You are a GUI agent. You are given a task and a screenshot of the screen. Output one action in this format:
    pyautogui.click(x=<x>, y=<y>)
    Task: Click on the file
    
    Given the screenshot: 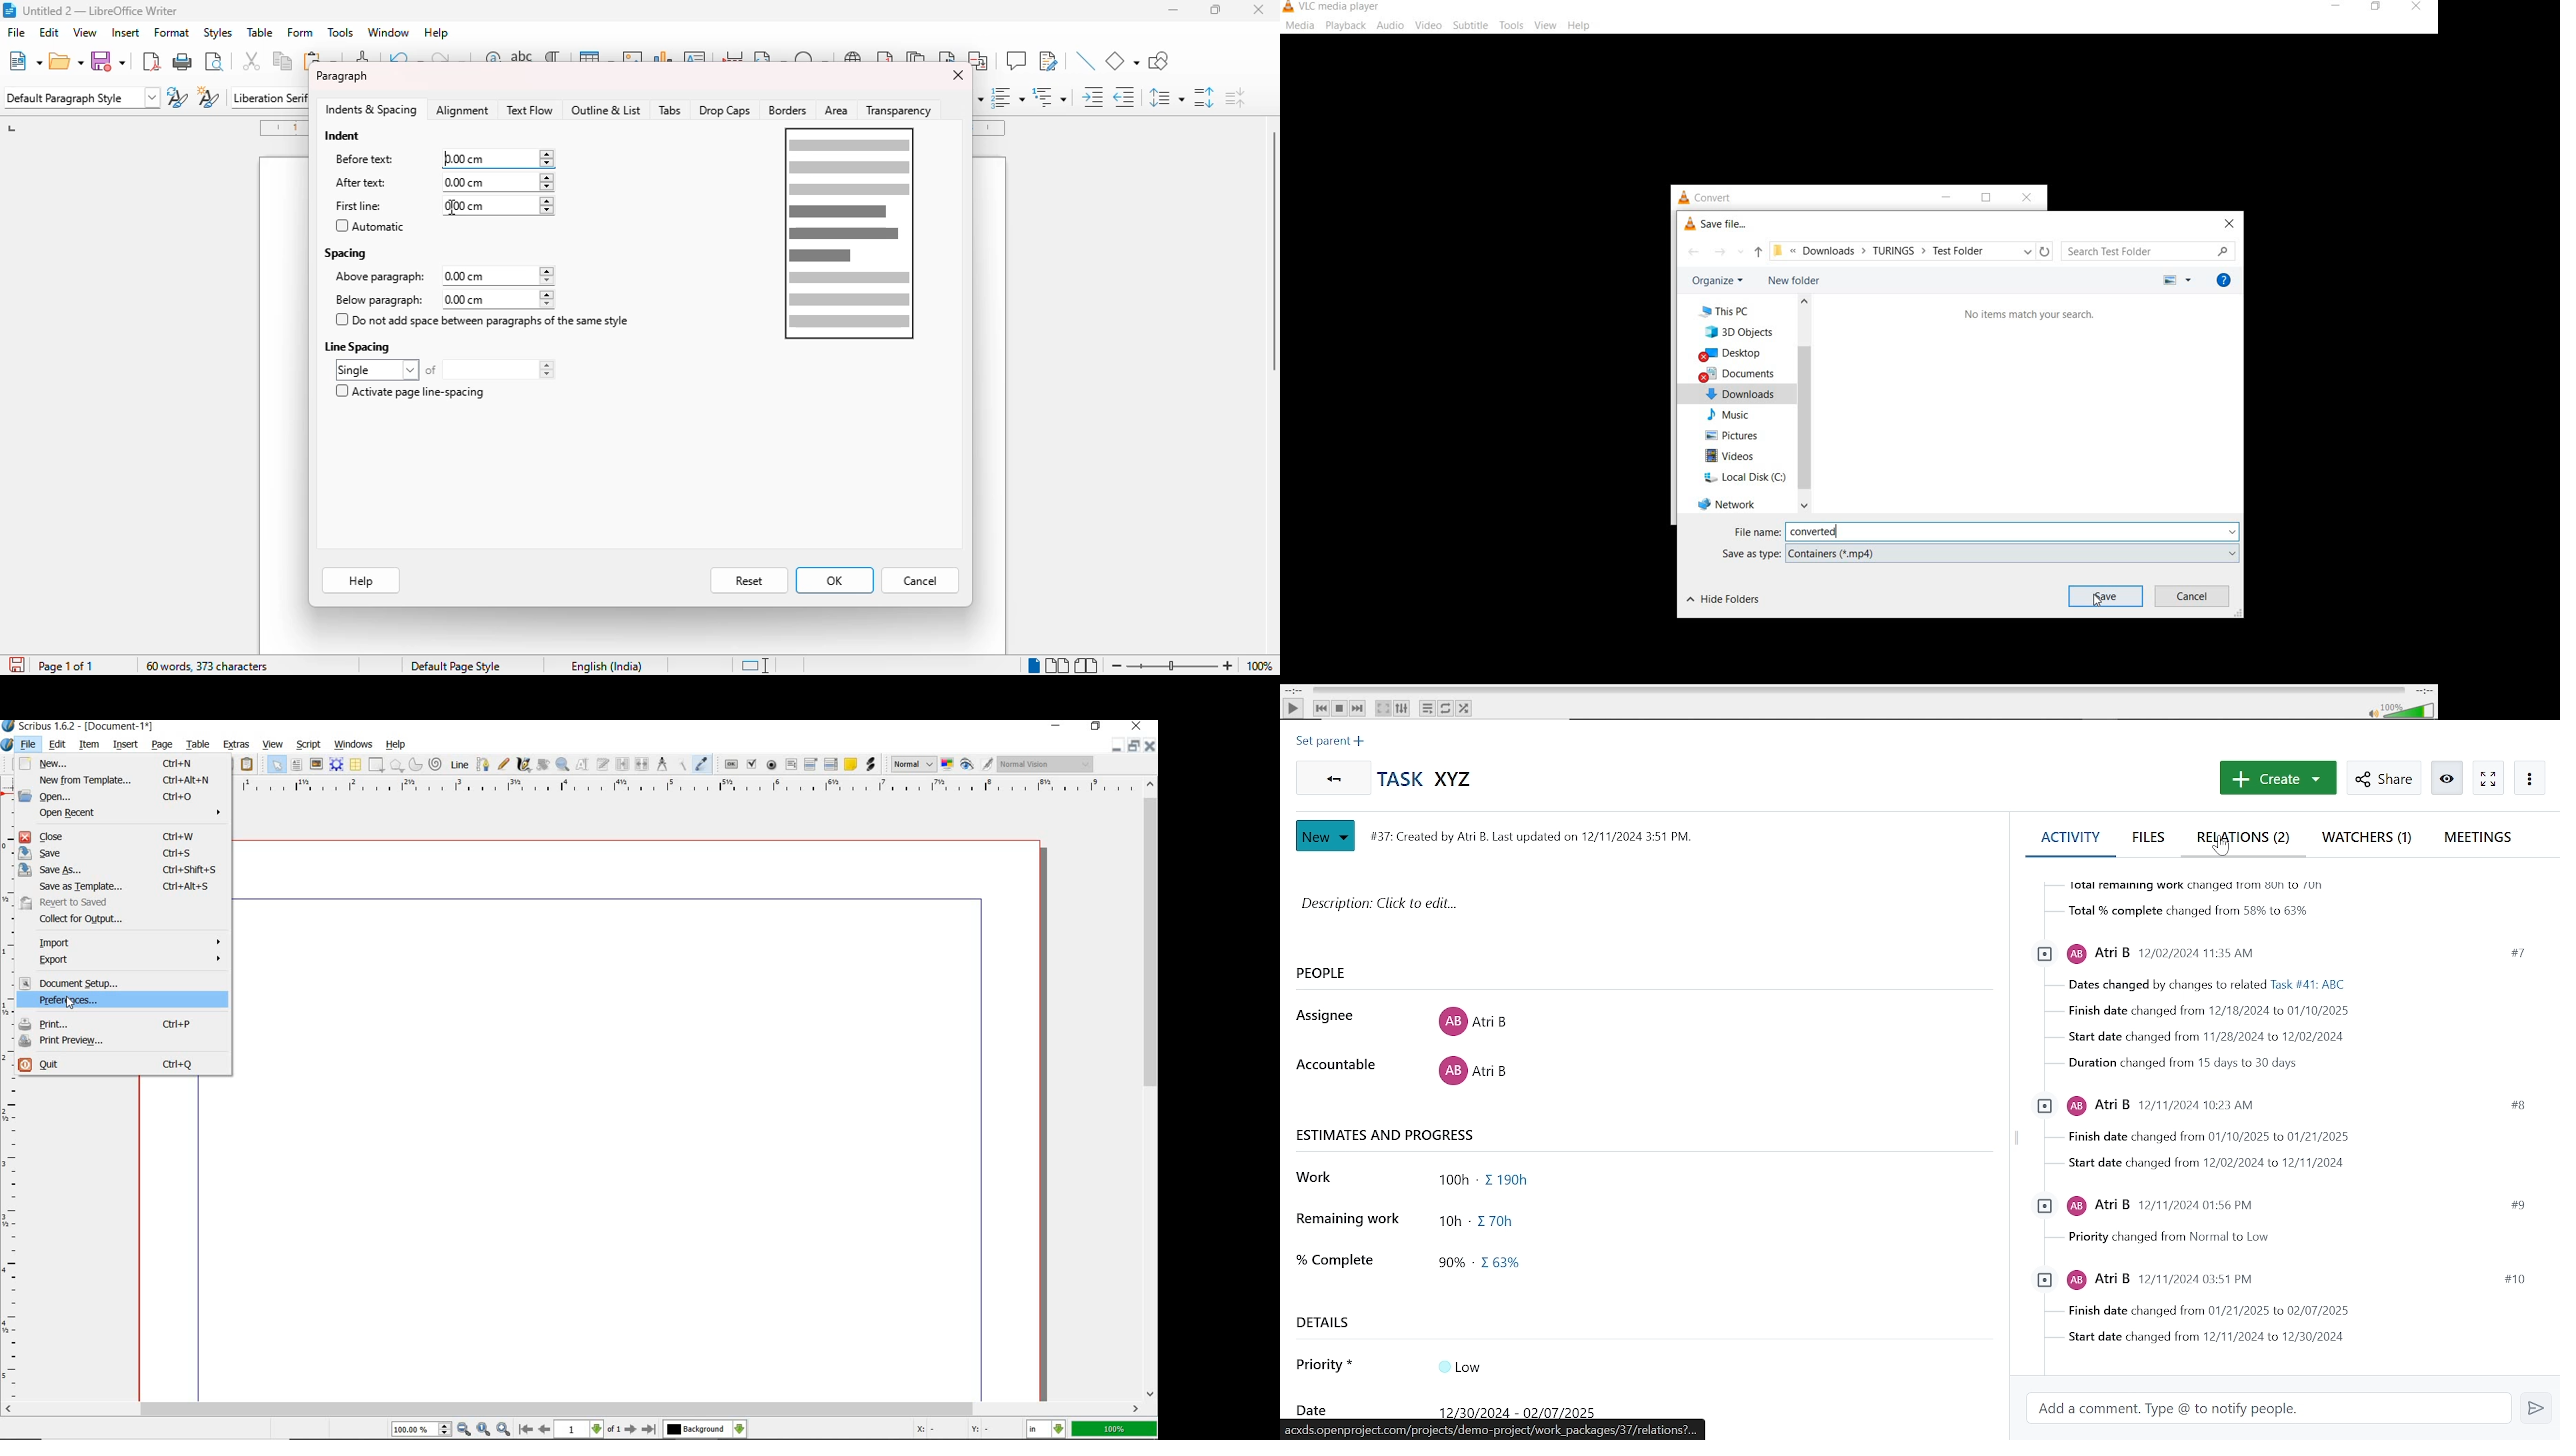 What is the action you would take?
    pyautogui.click(x=16, y=32)
    